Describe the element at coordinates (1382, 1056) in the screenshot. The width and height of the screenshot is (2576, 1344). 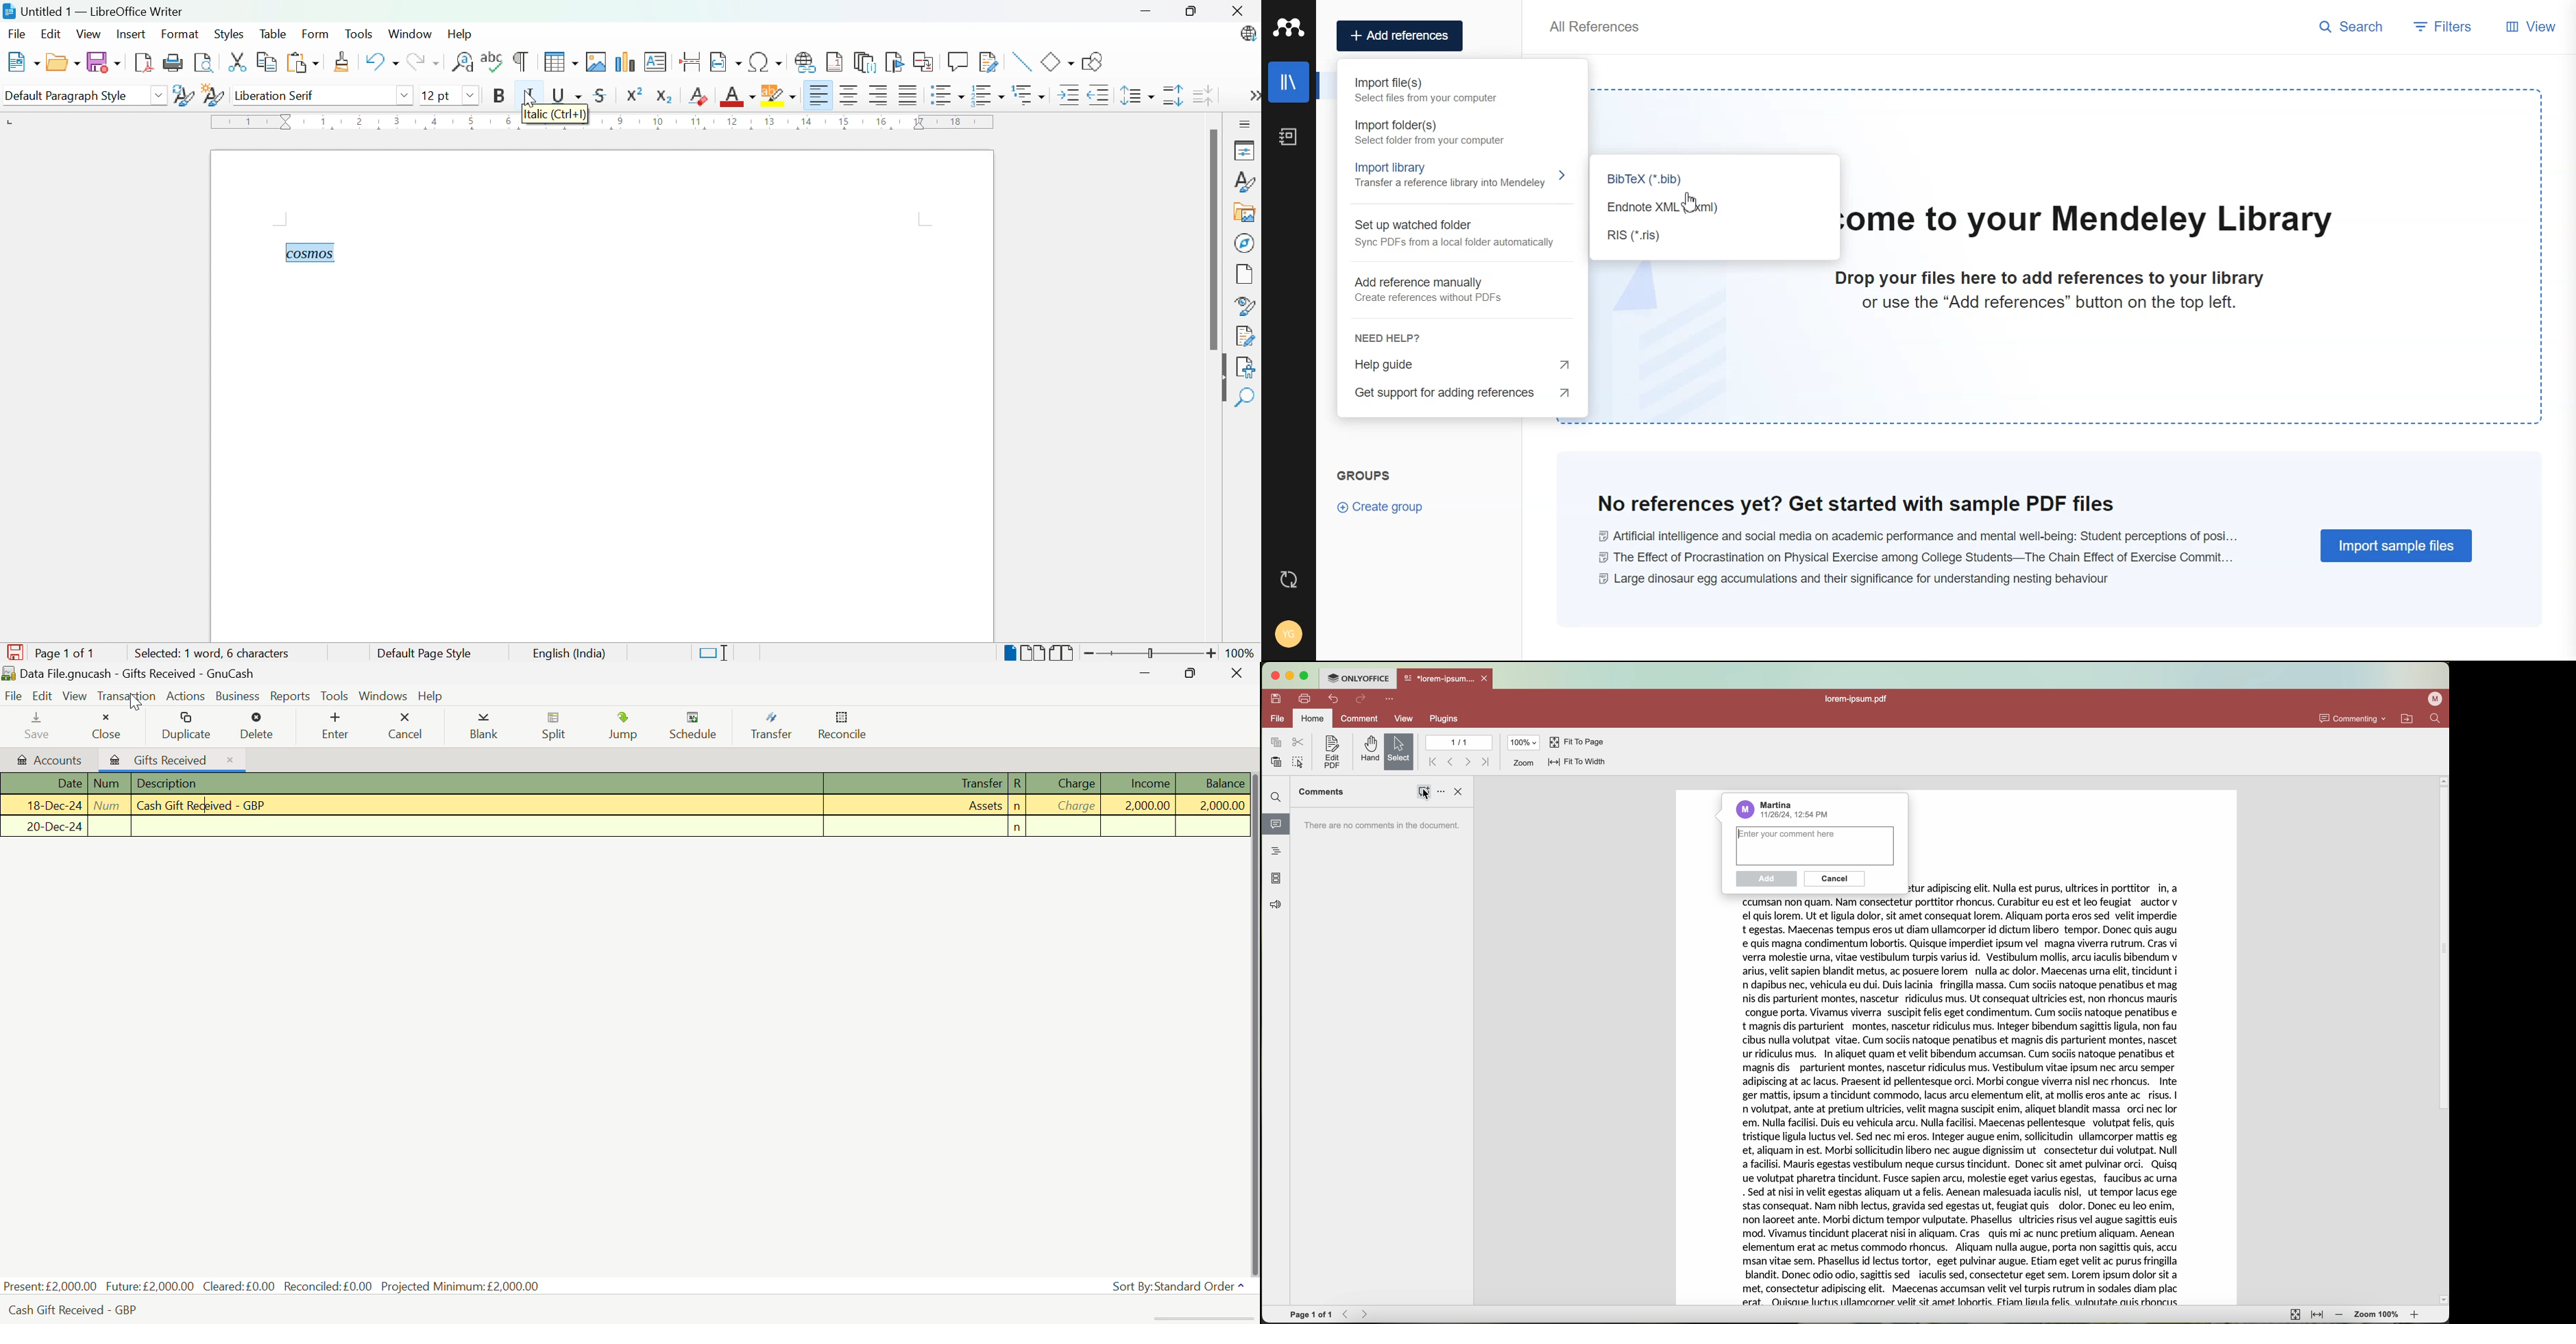
I see `sidebar` at that location.